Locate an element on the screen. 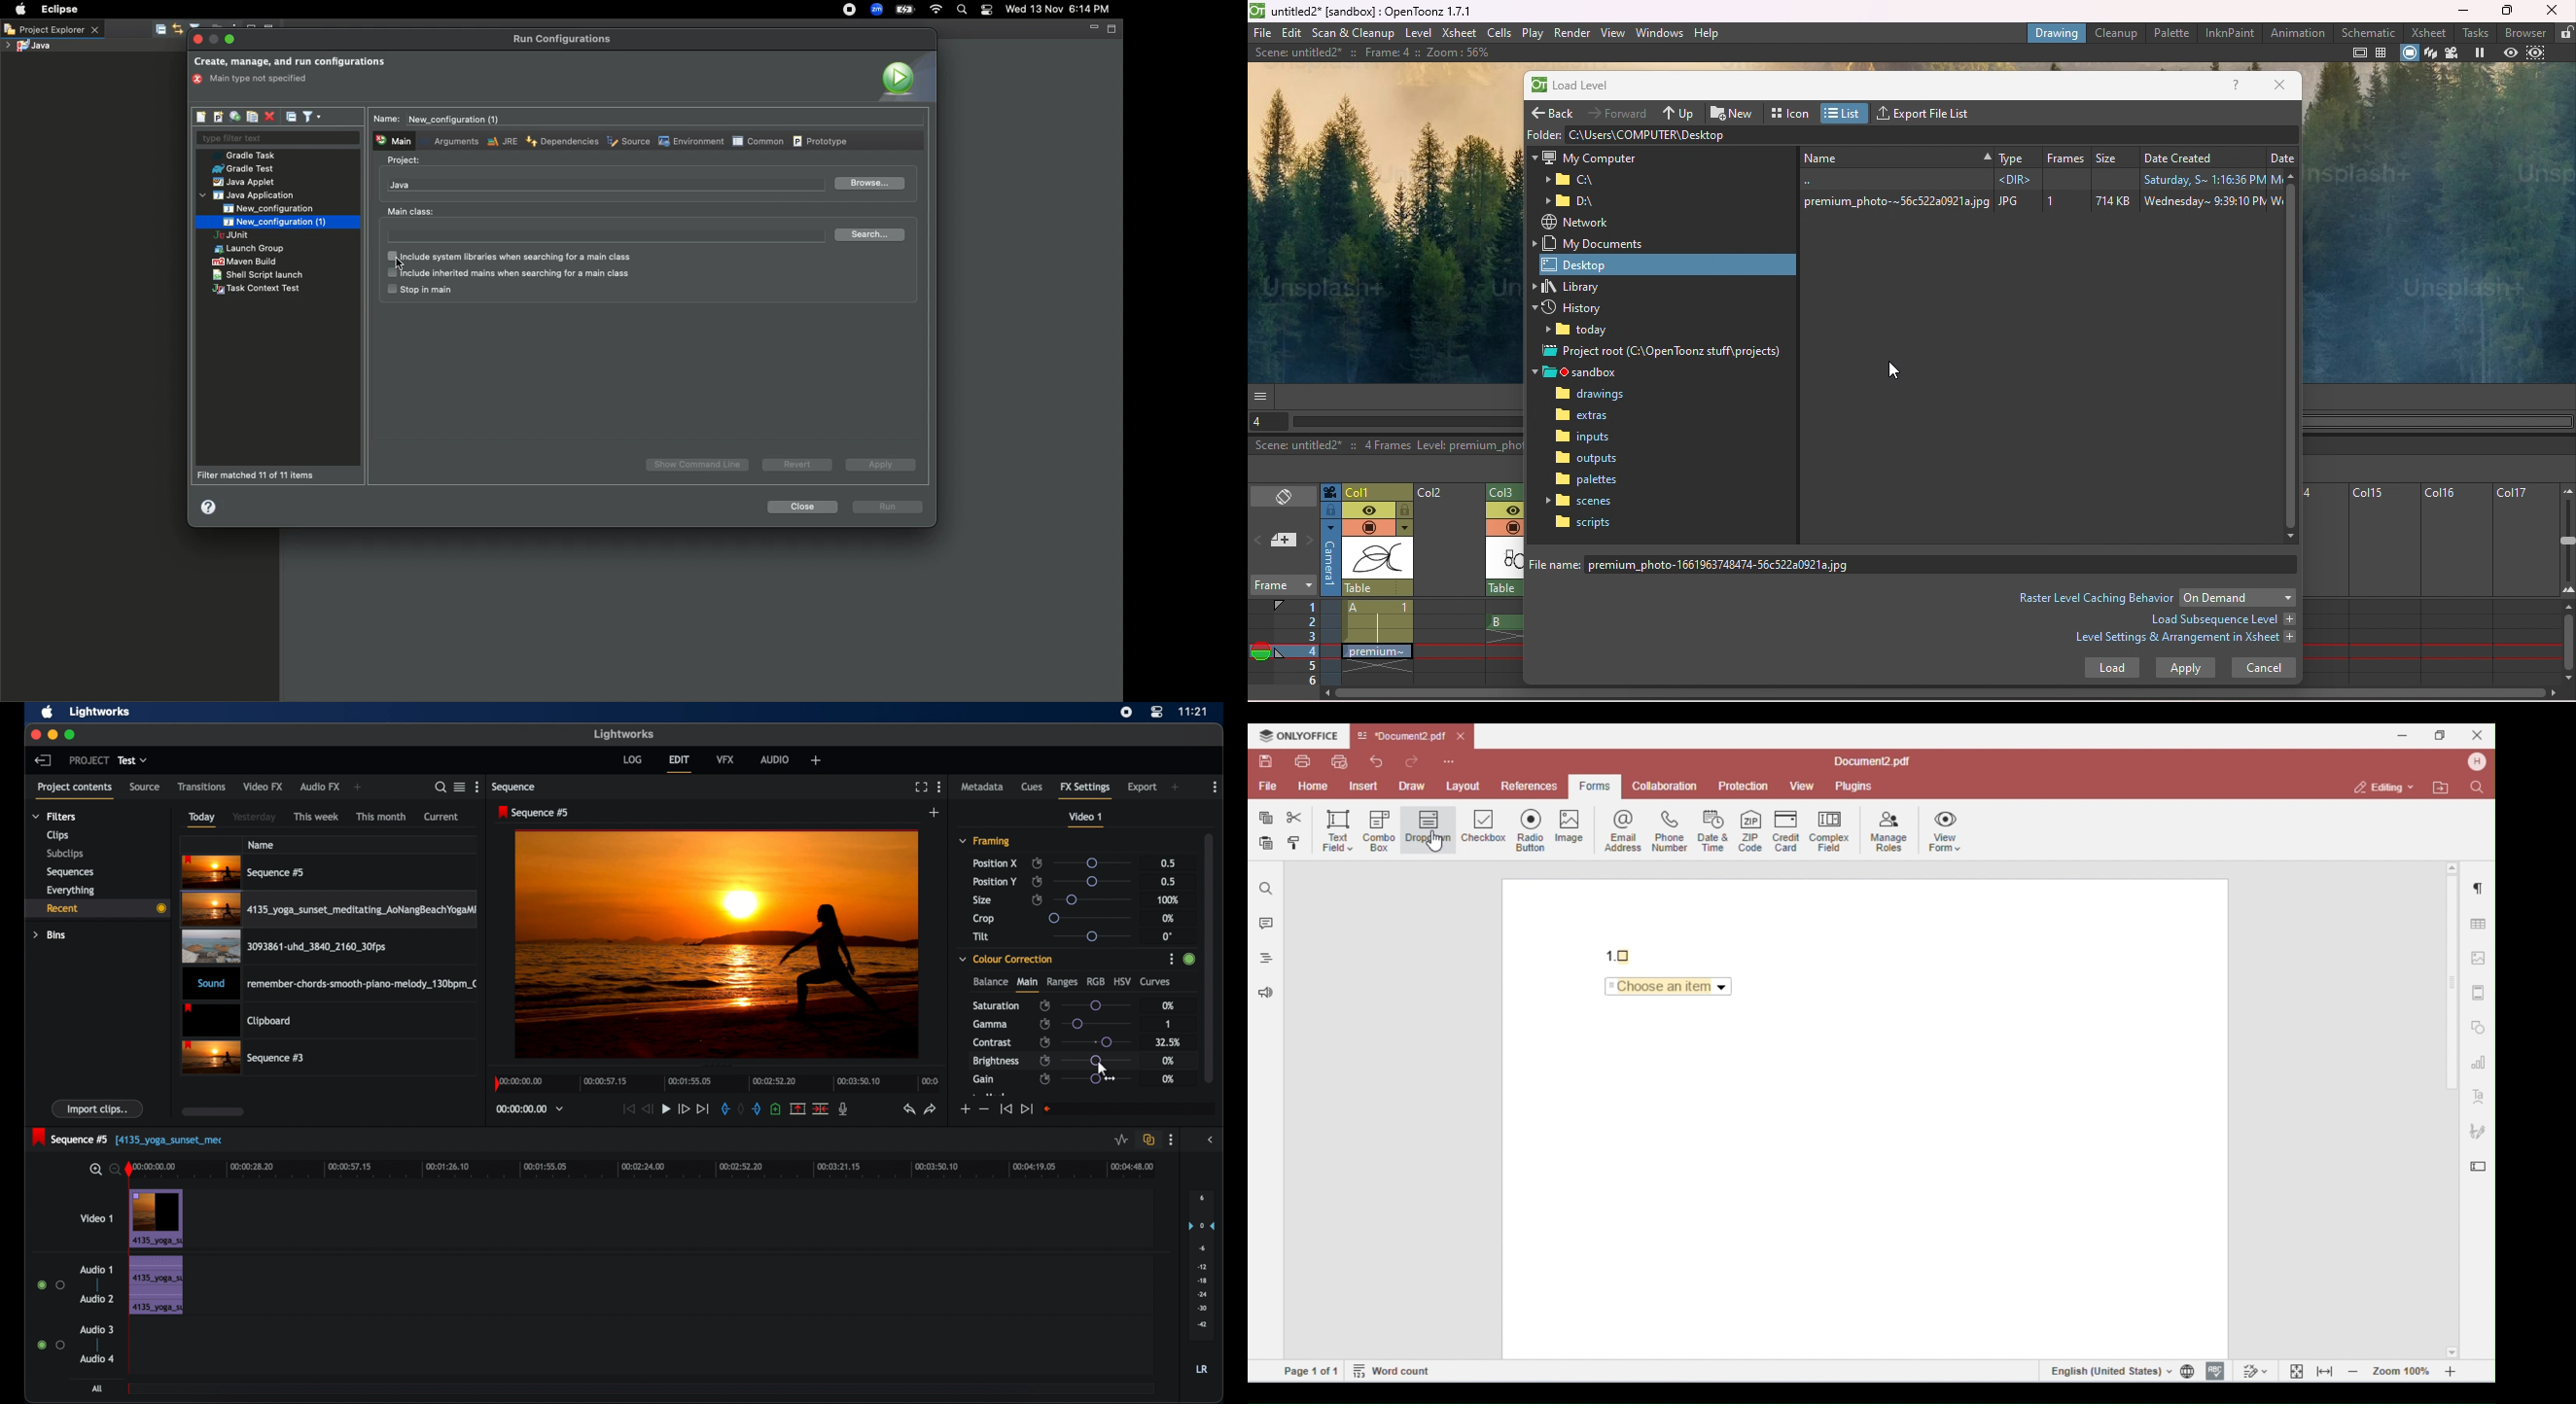  position y is located at coordinates (995, 881).